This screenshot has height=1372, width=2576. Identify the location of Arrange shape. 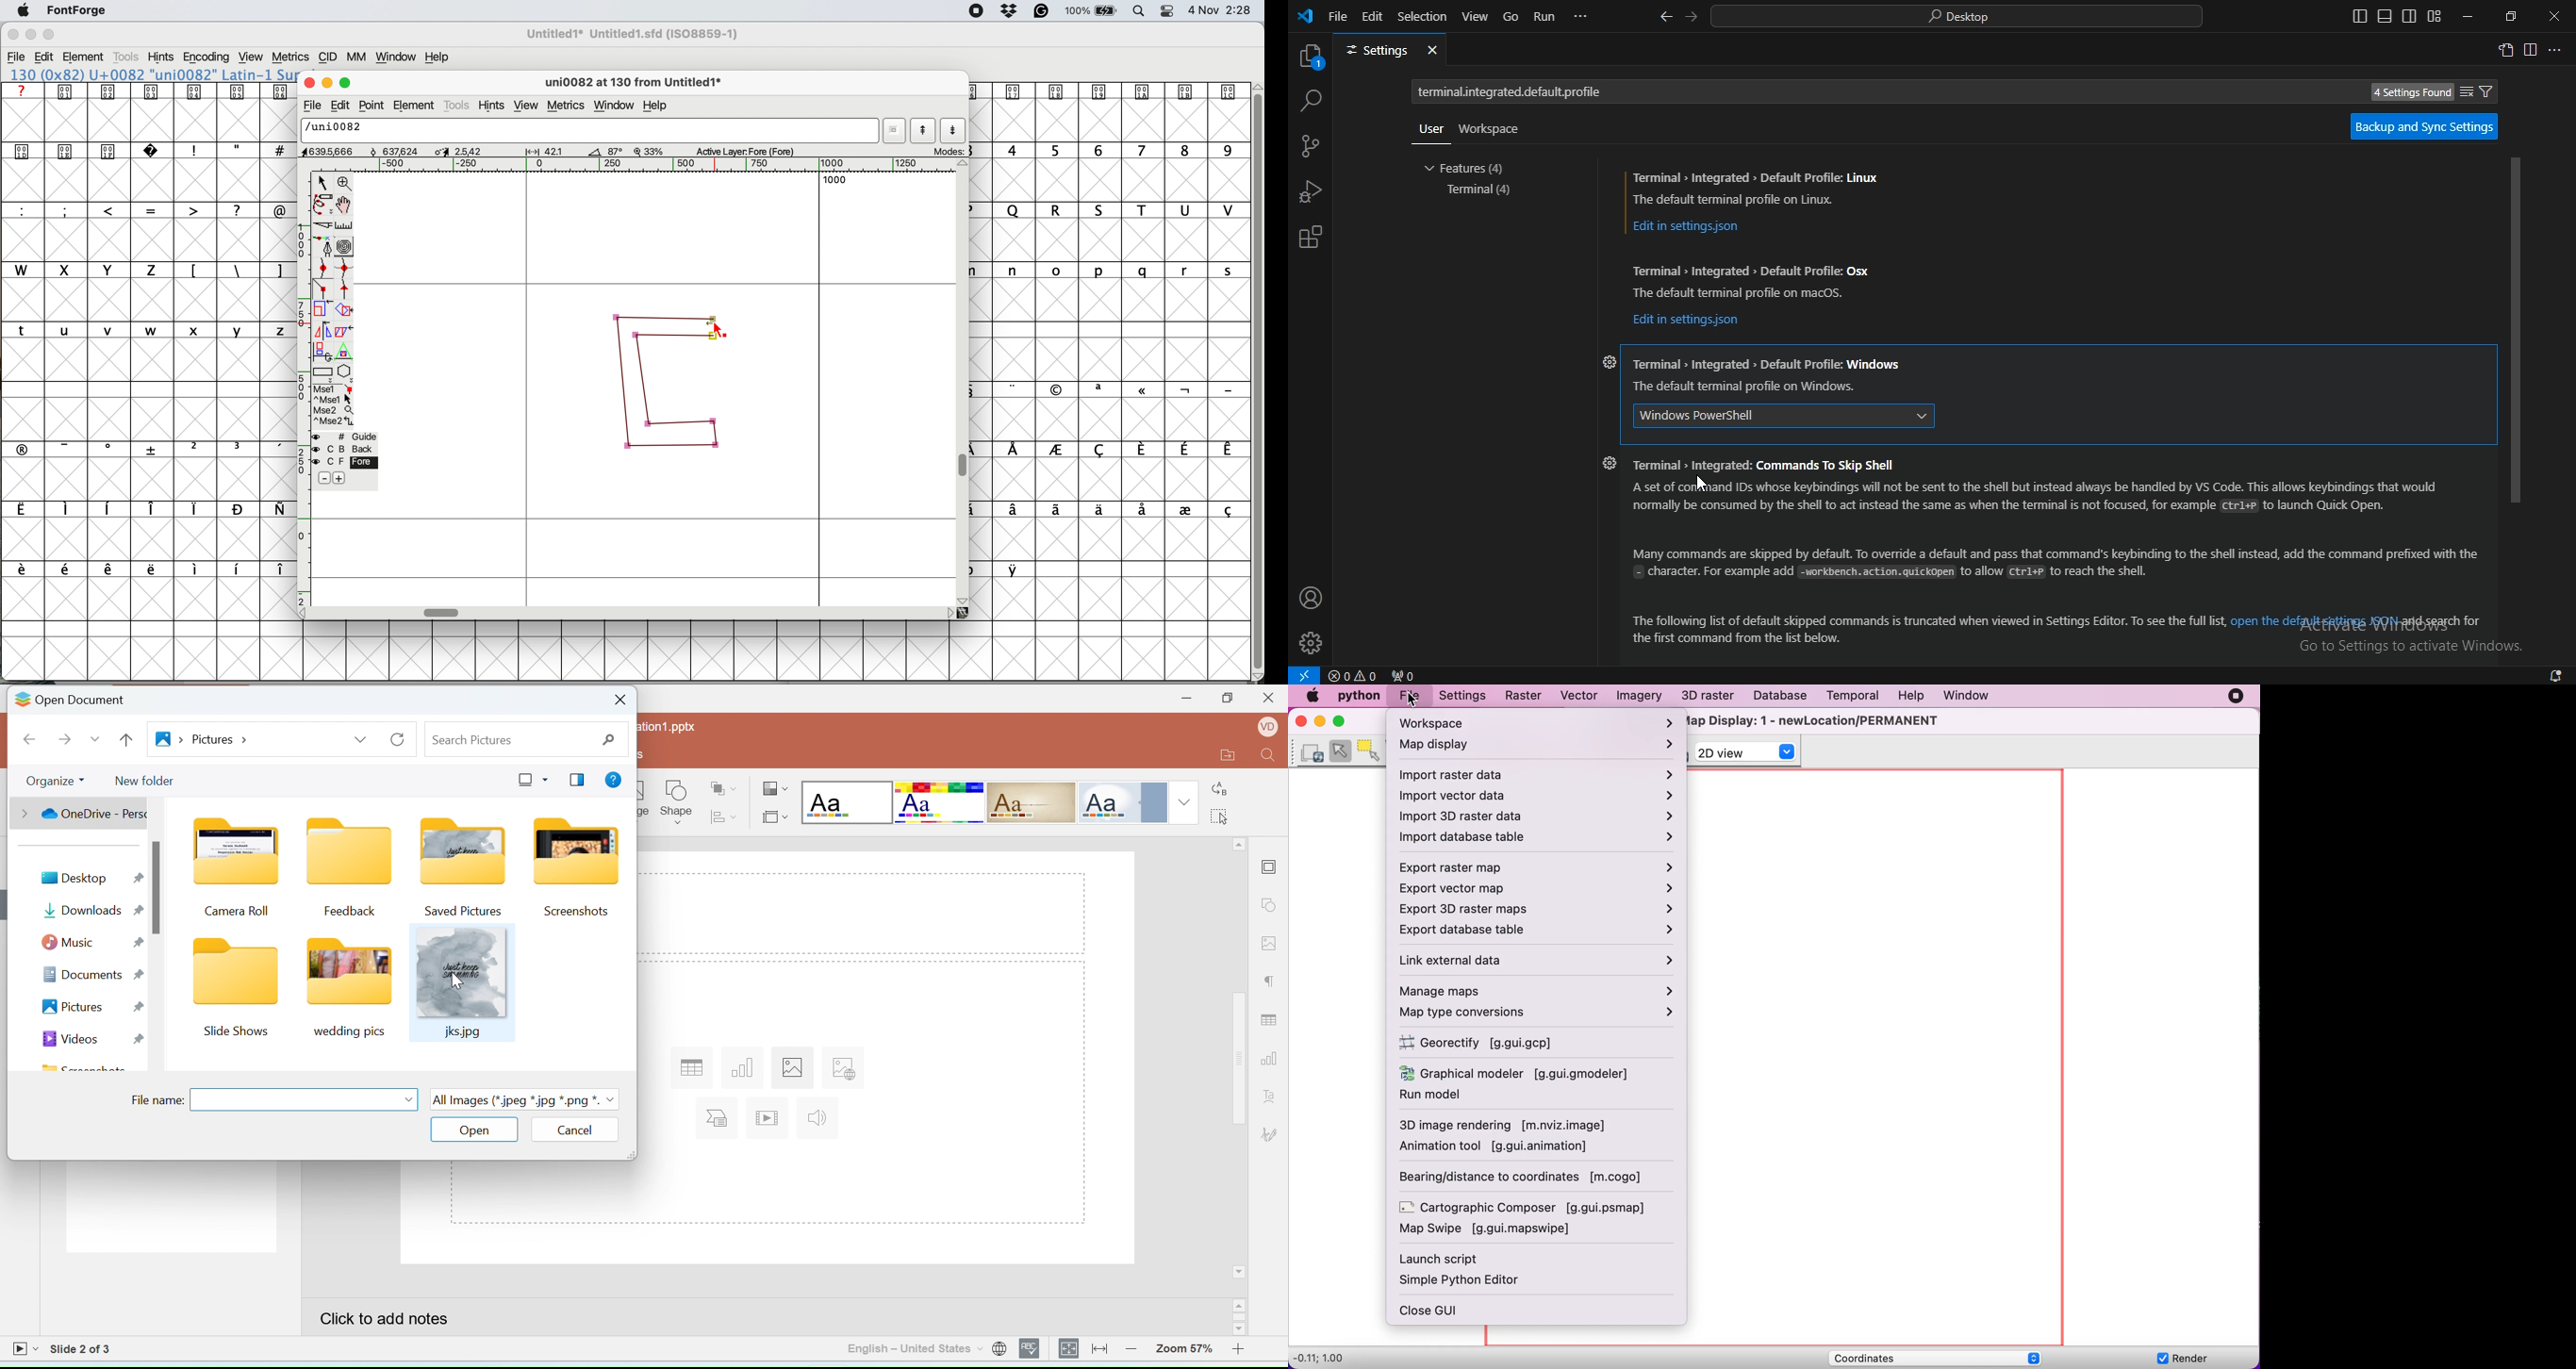
(725, 784).